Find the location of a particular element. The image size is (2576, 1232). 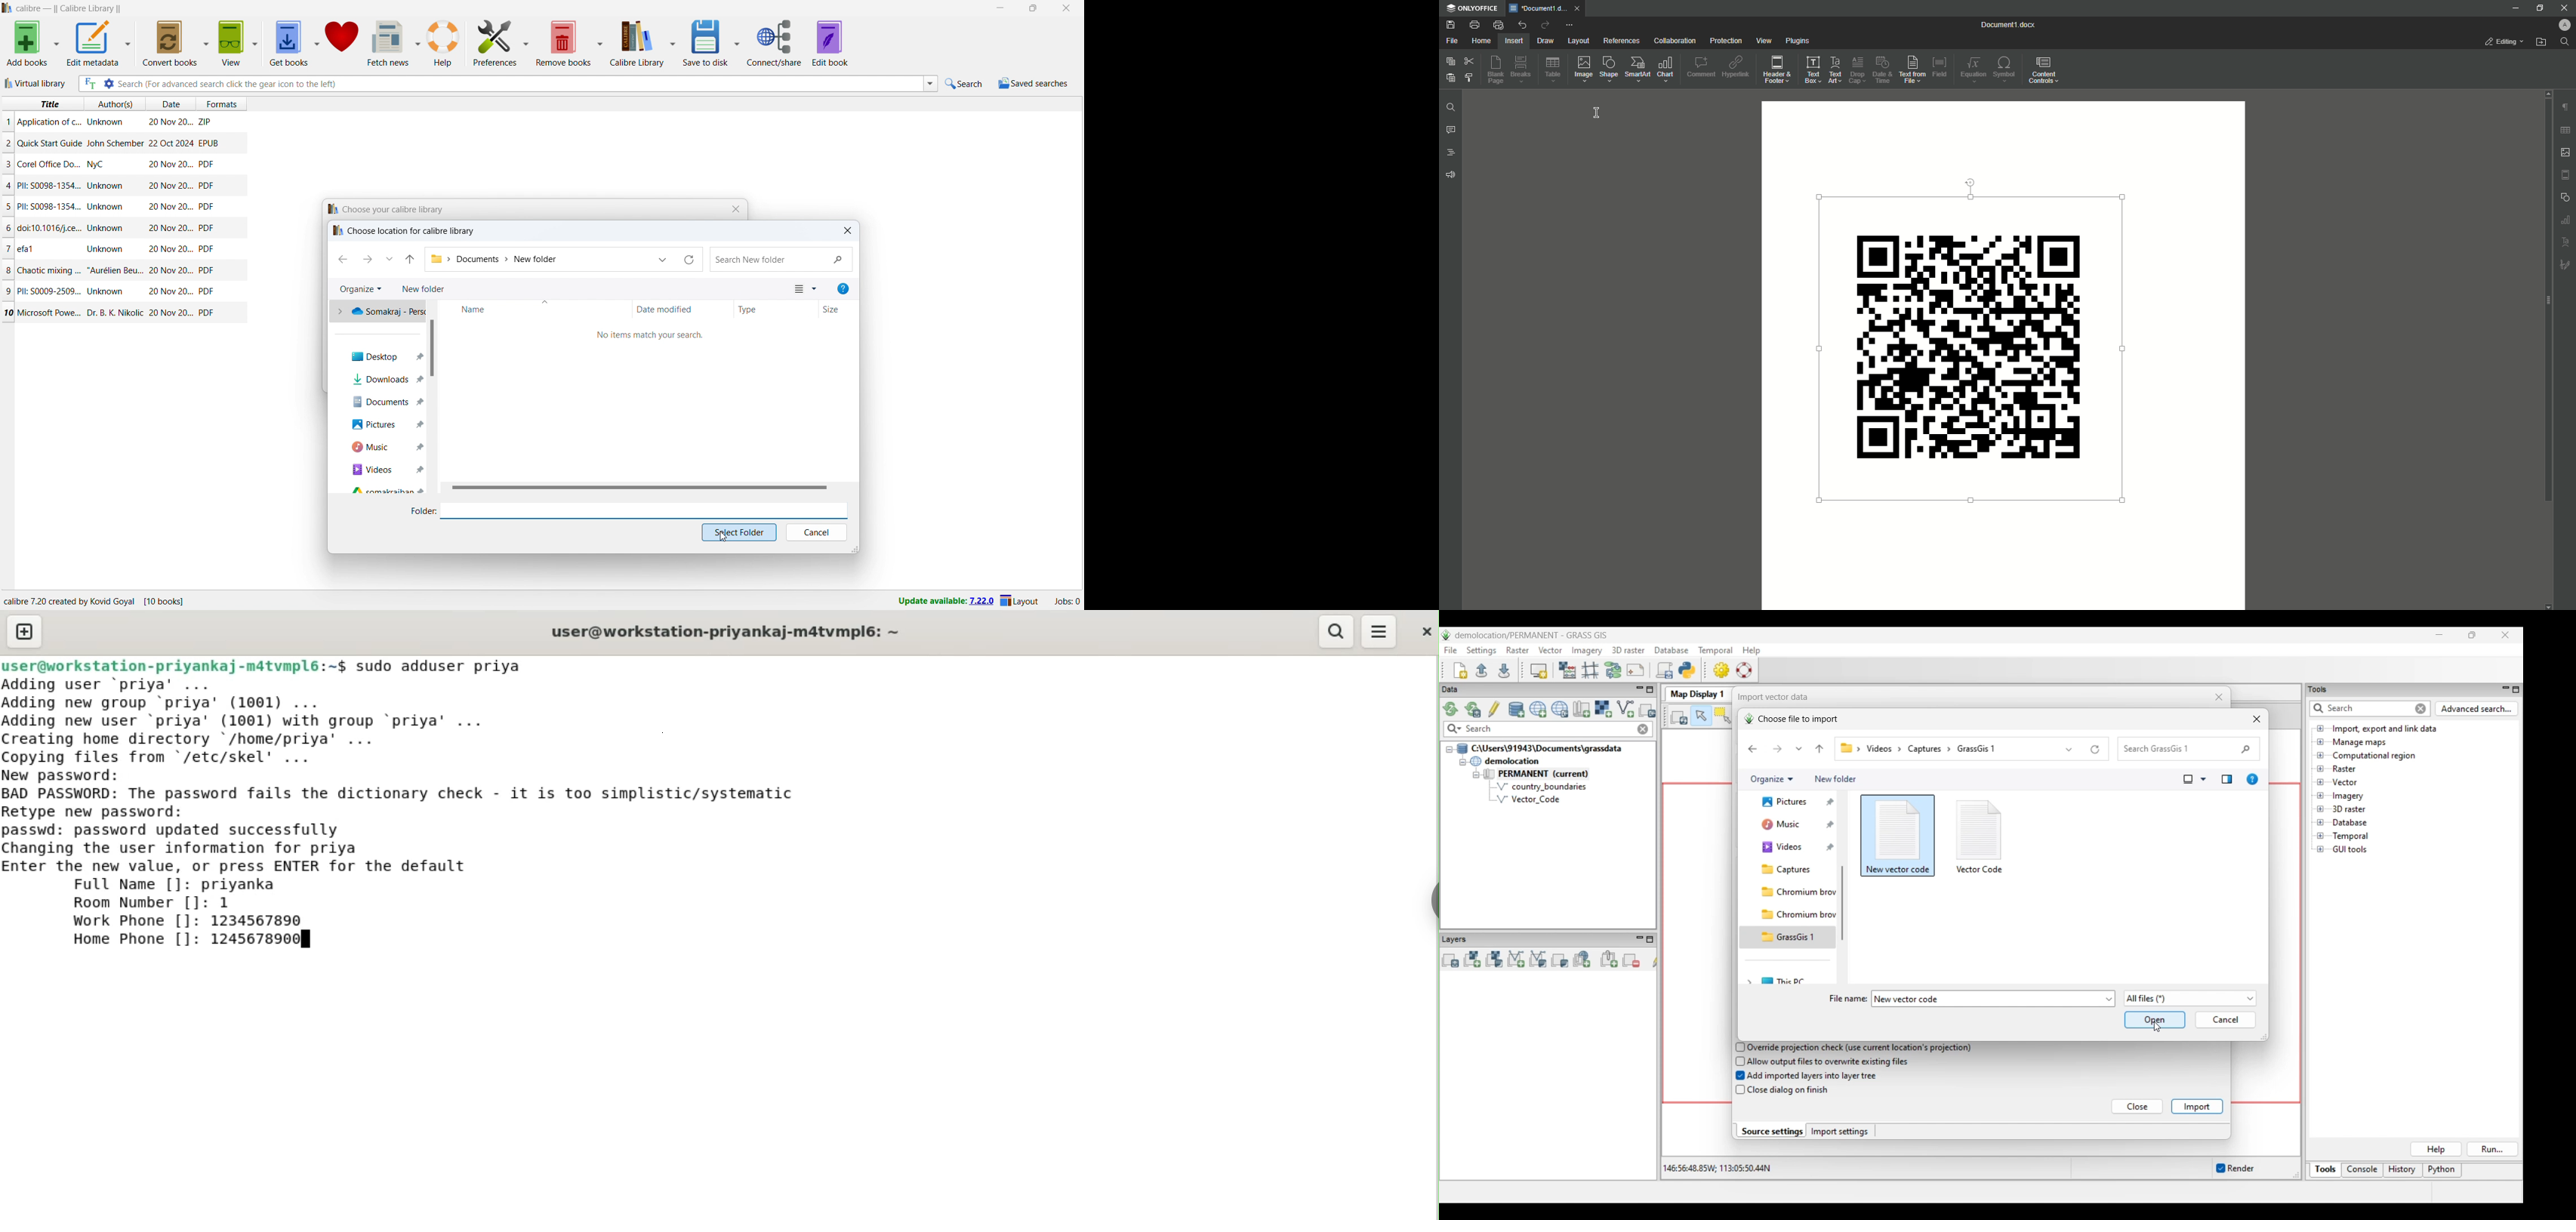

Author is located at coordinates (105, 248).